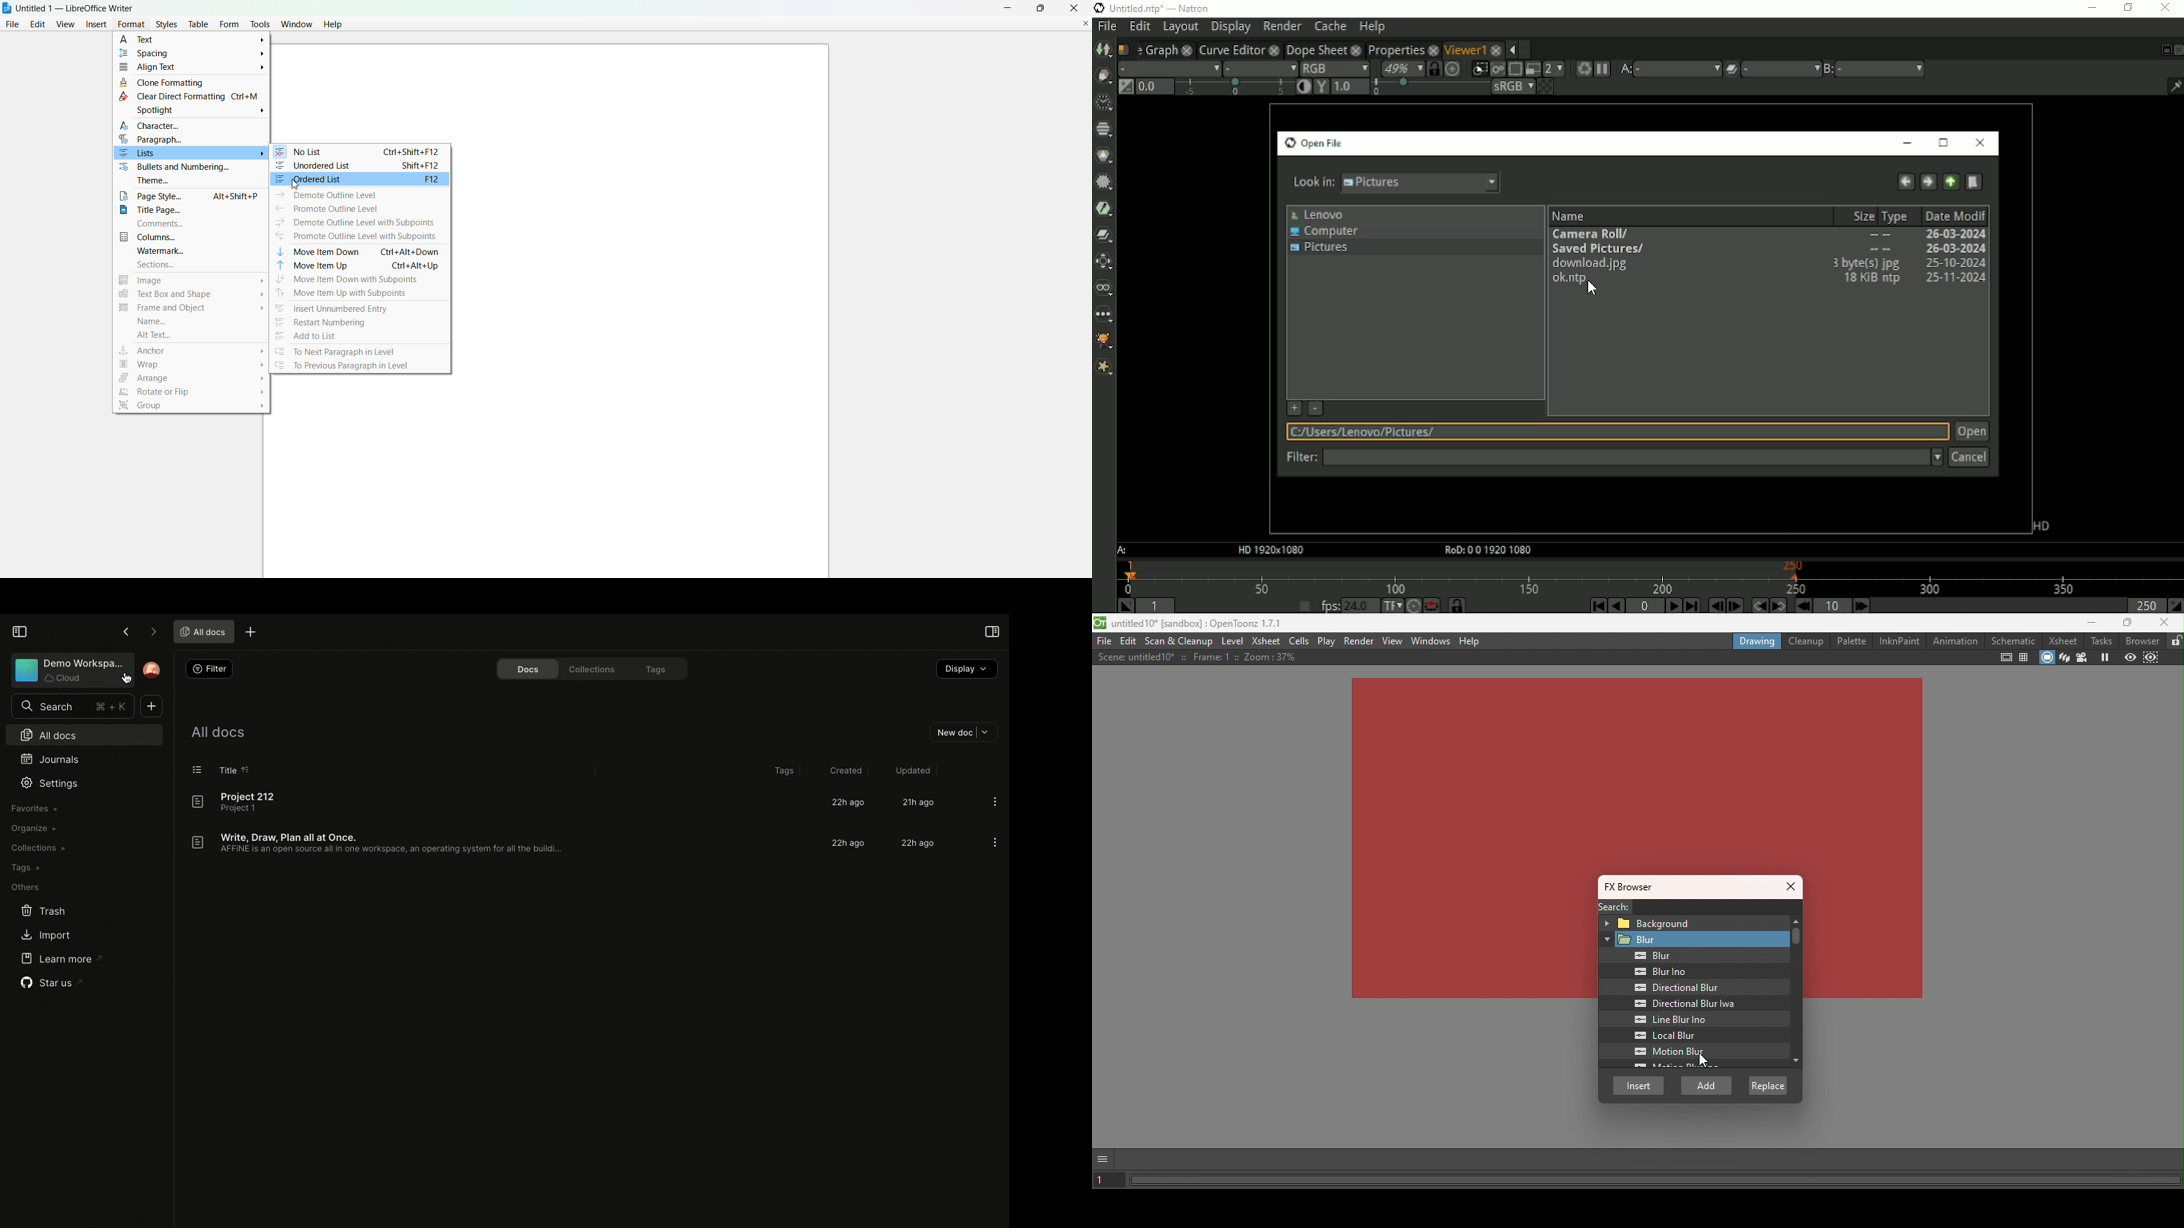 The height and width of the screenshot is (1232, 2184). I want to click on list, so click(189, 153).